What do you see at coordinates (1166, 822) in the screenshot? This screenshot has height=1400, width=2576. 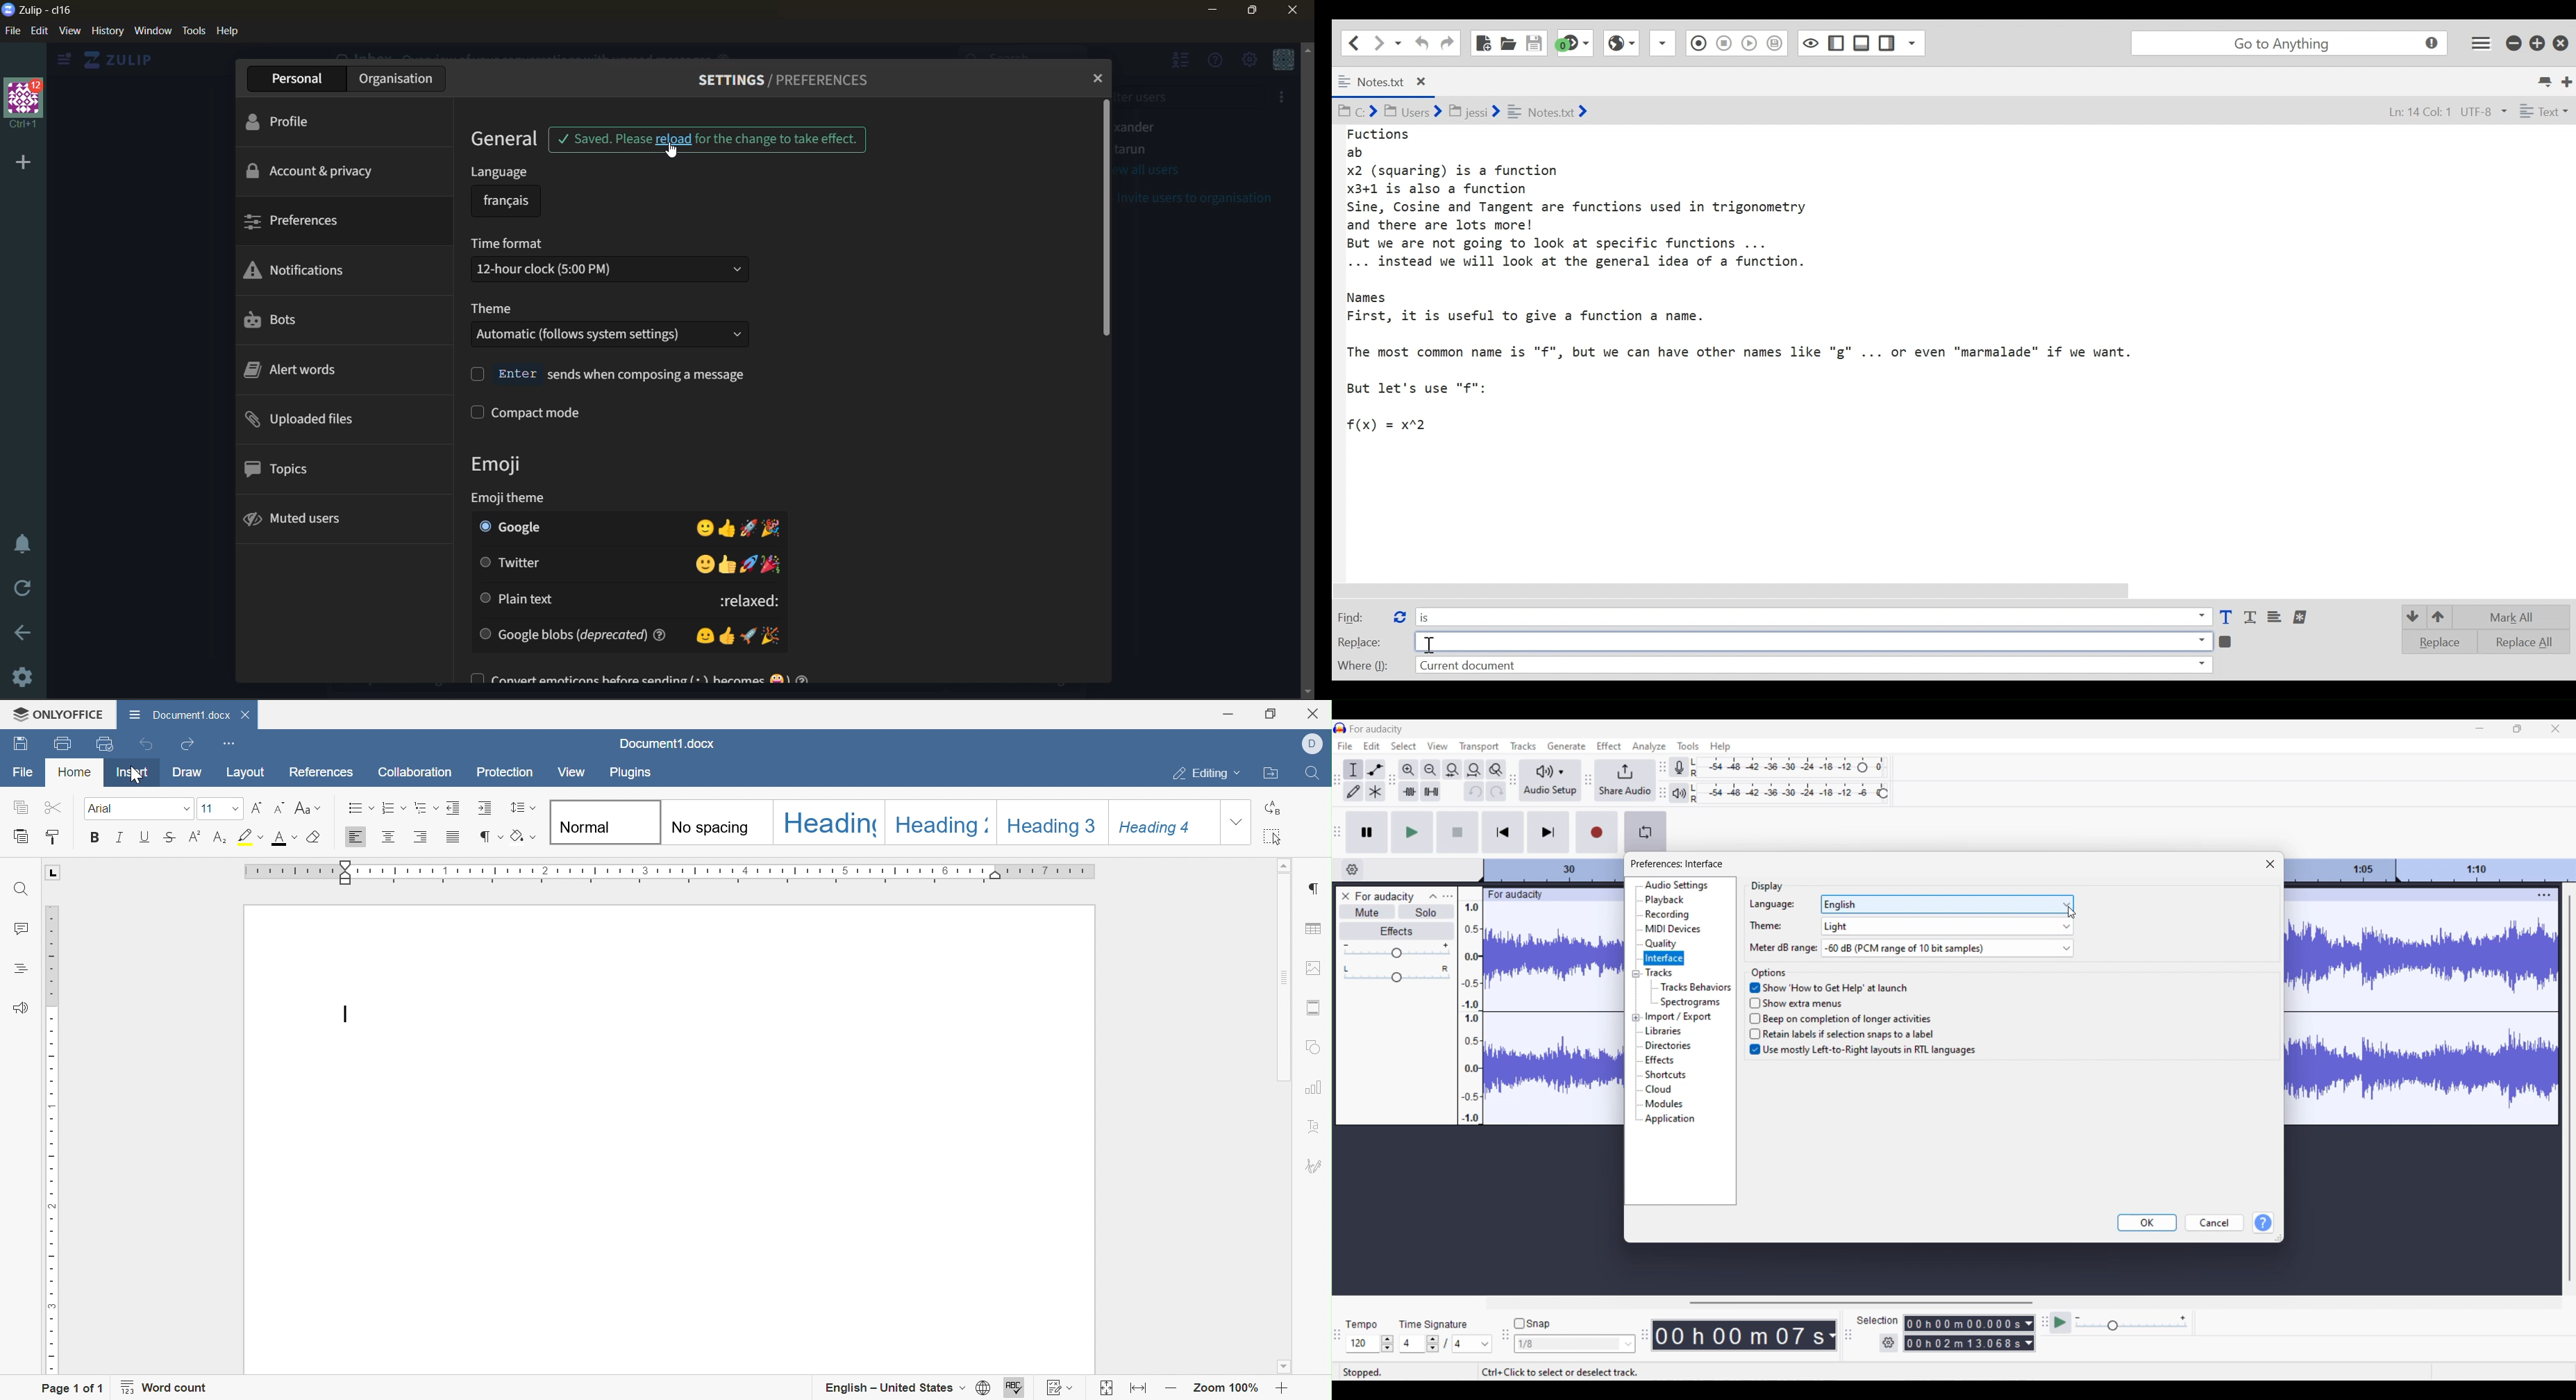 I see `Heading4` at bounding box center [1166, 822].